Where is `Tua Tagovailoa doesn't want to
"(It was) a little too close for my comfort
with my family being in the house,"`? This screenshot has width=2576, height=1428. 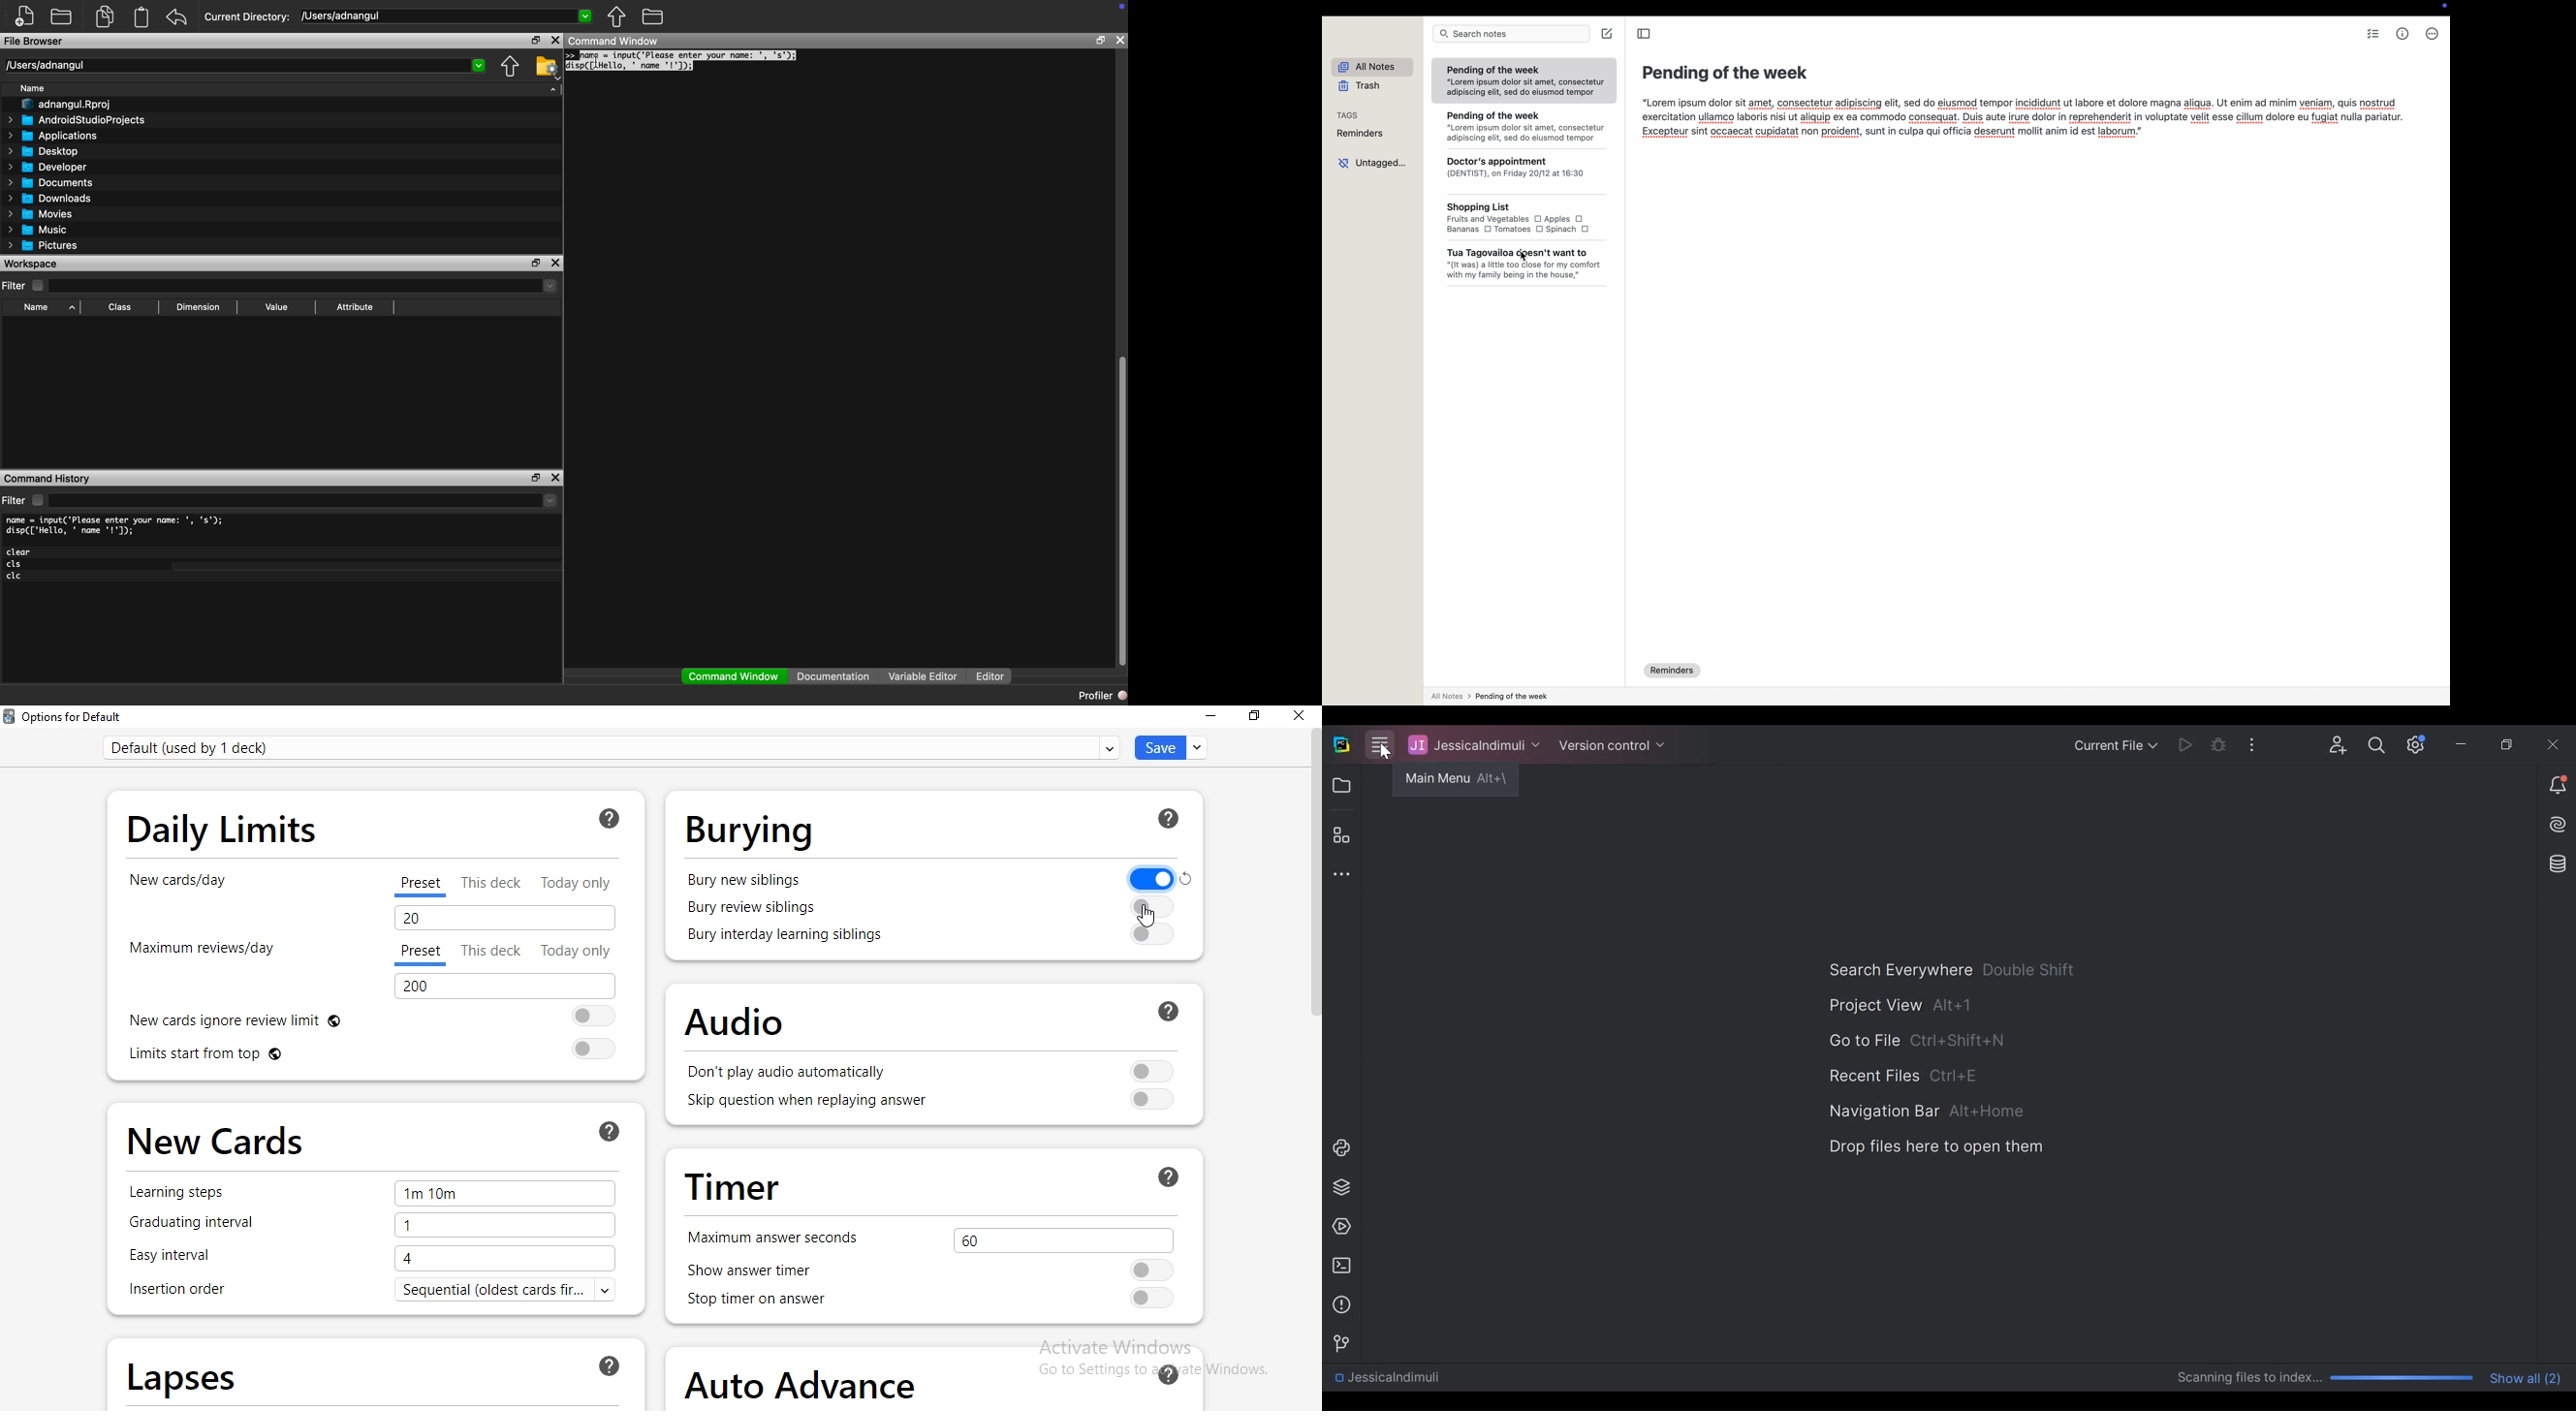
Tua Tagovailoa doesn't want to
"(It was) a little too close for my comfort
with my family being in the house," is located at coordinates (1523, 264).